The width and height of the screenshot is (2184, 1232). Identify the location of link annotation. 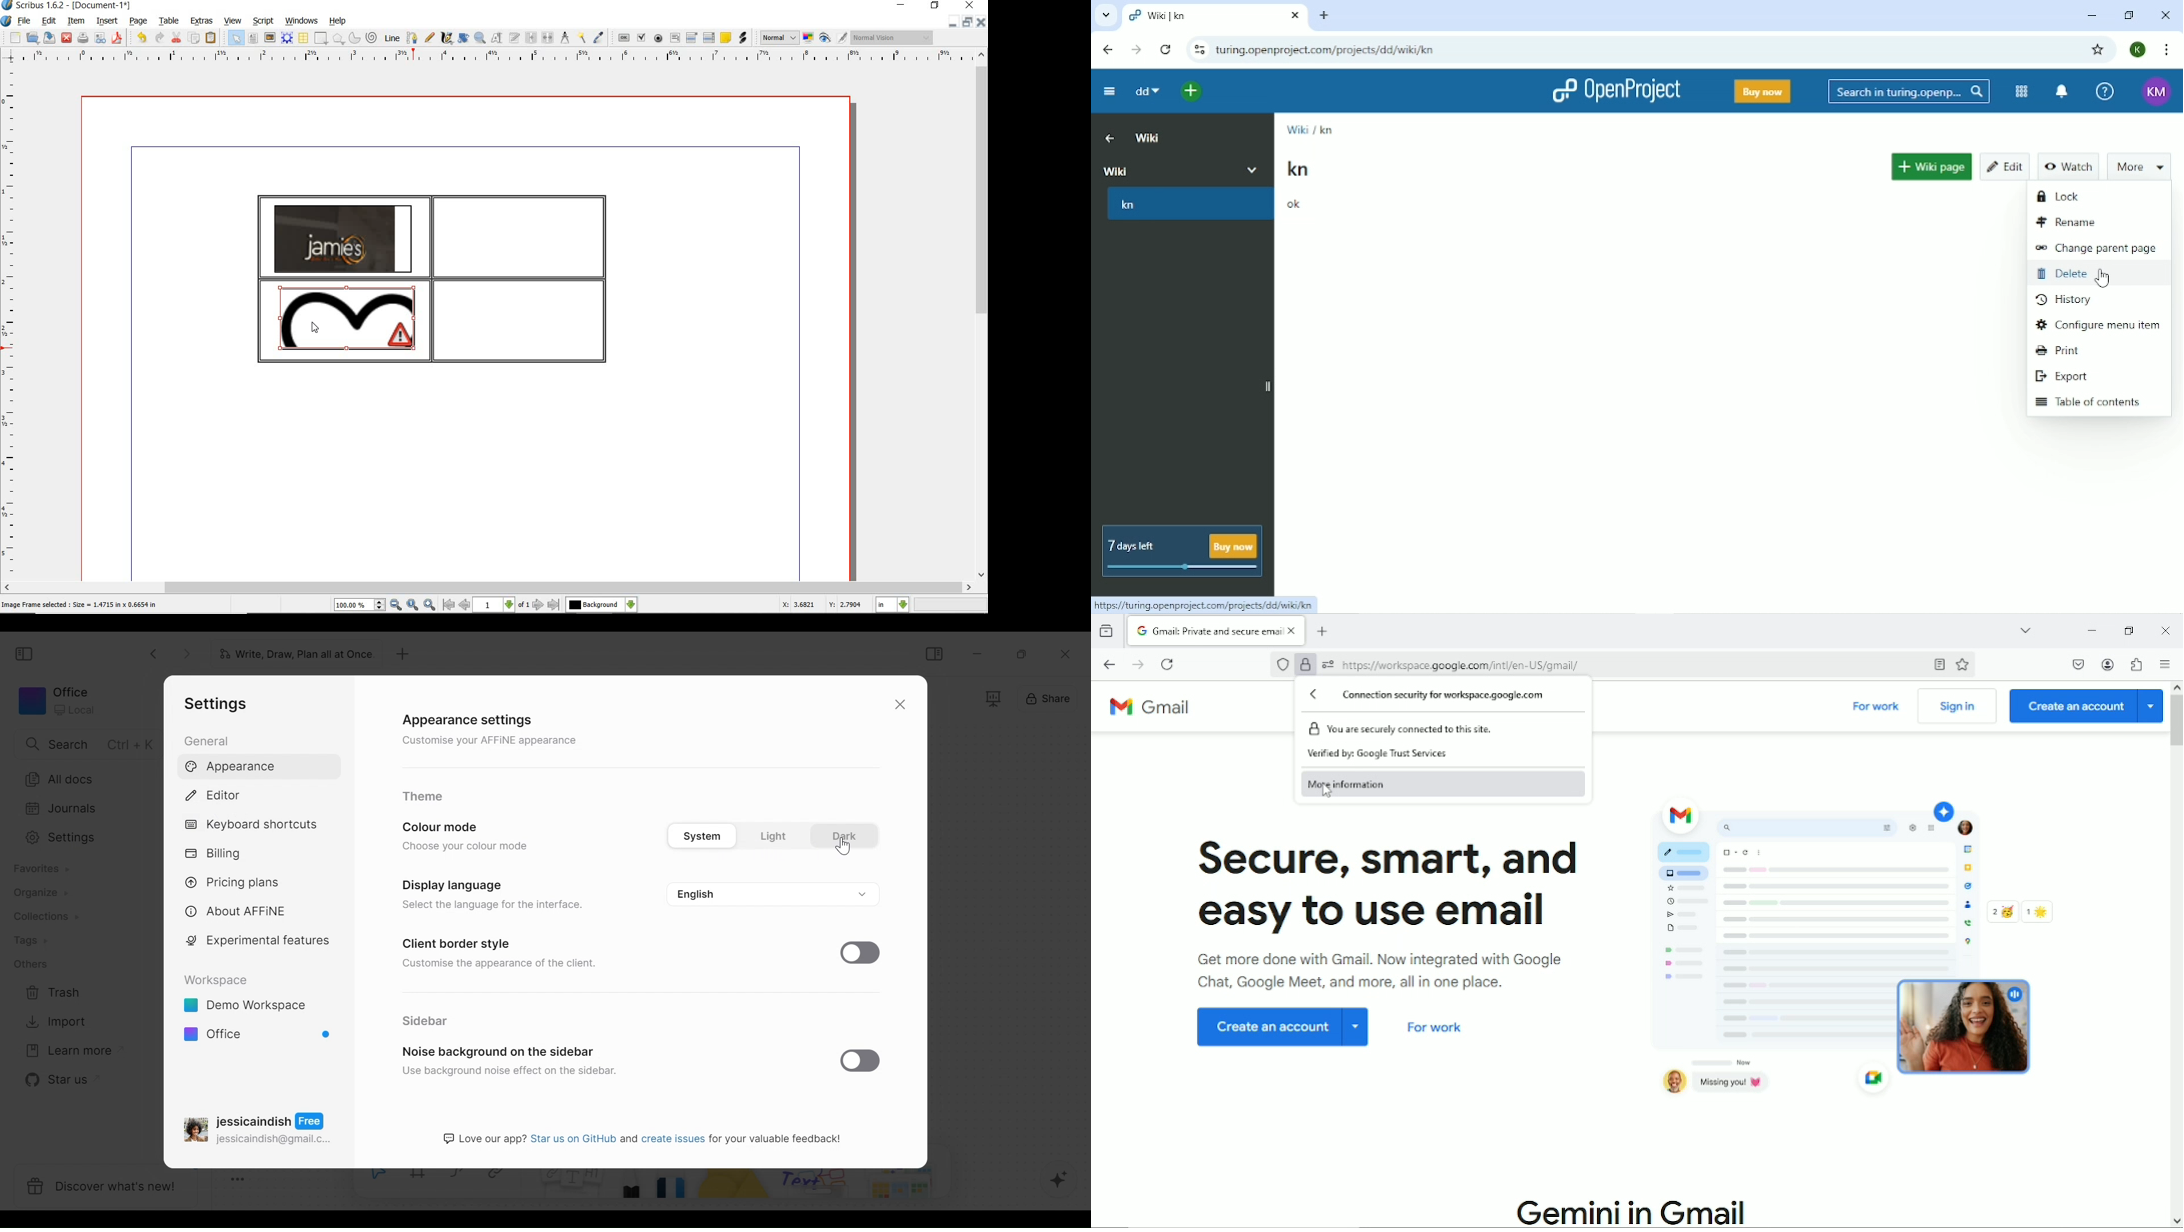
(742, 38).